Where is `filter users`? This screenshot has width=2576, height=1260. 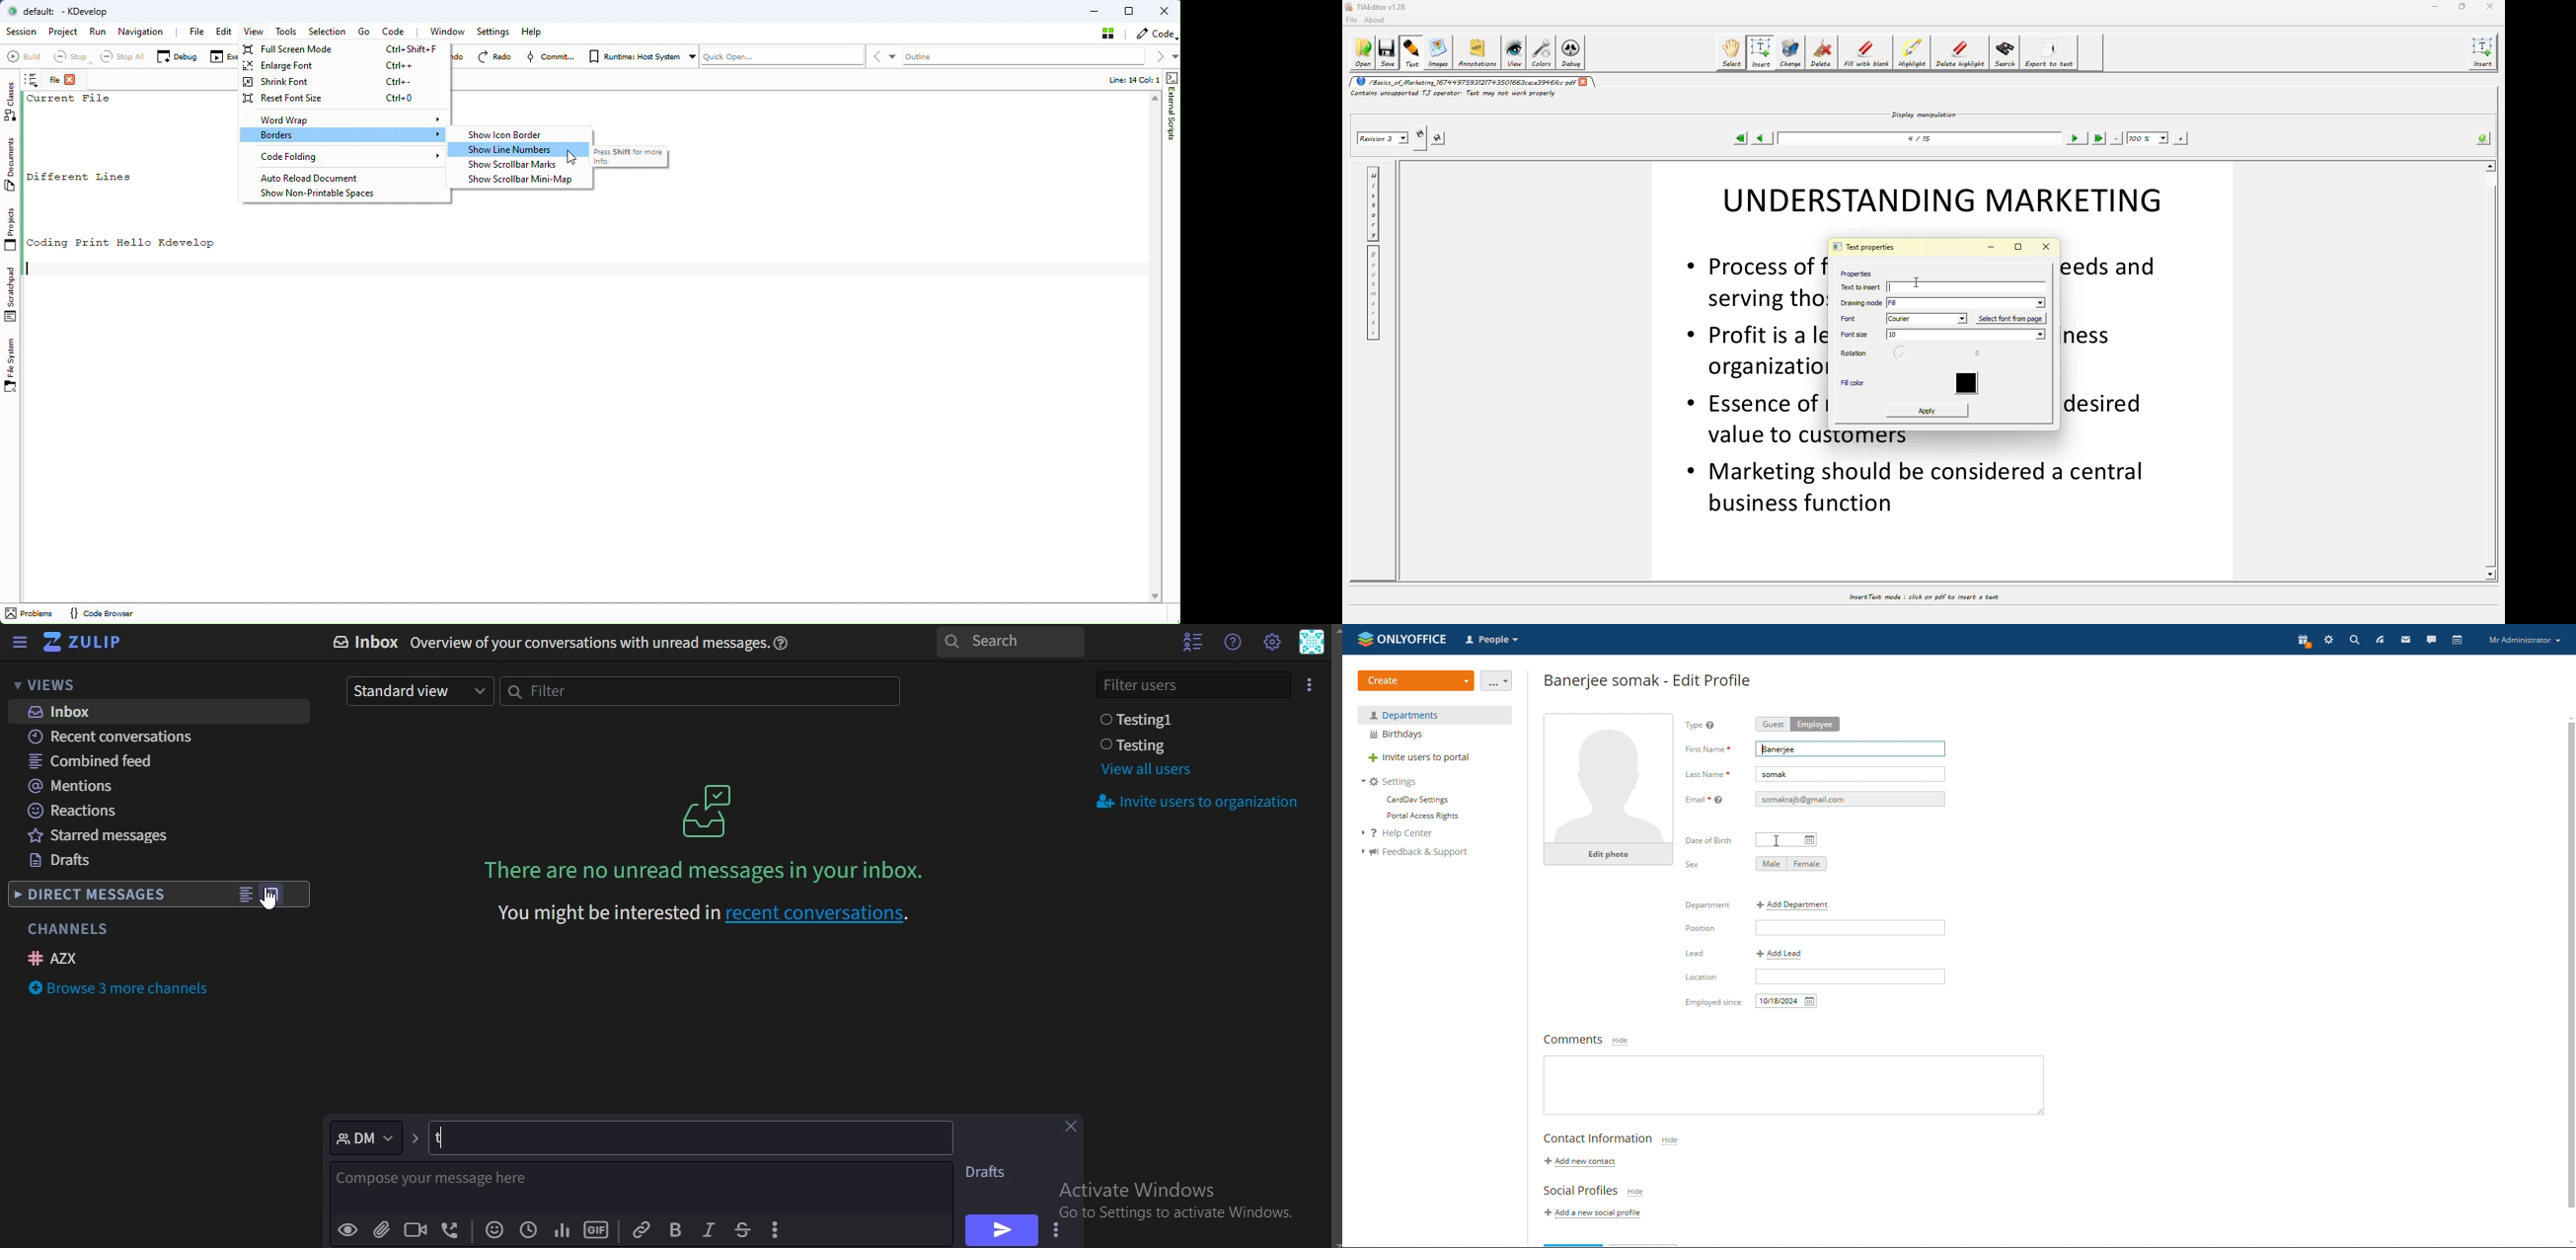 filter users is located at coordinates (1195, 682).